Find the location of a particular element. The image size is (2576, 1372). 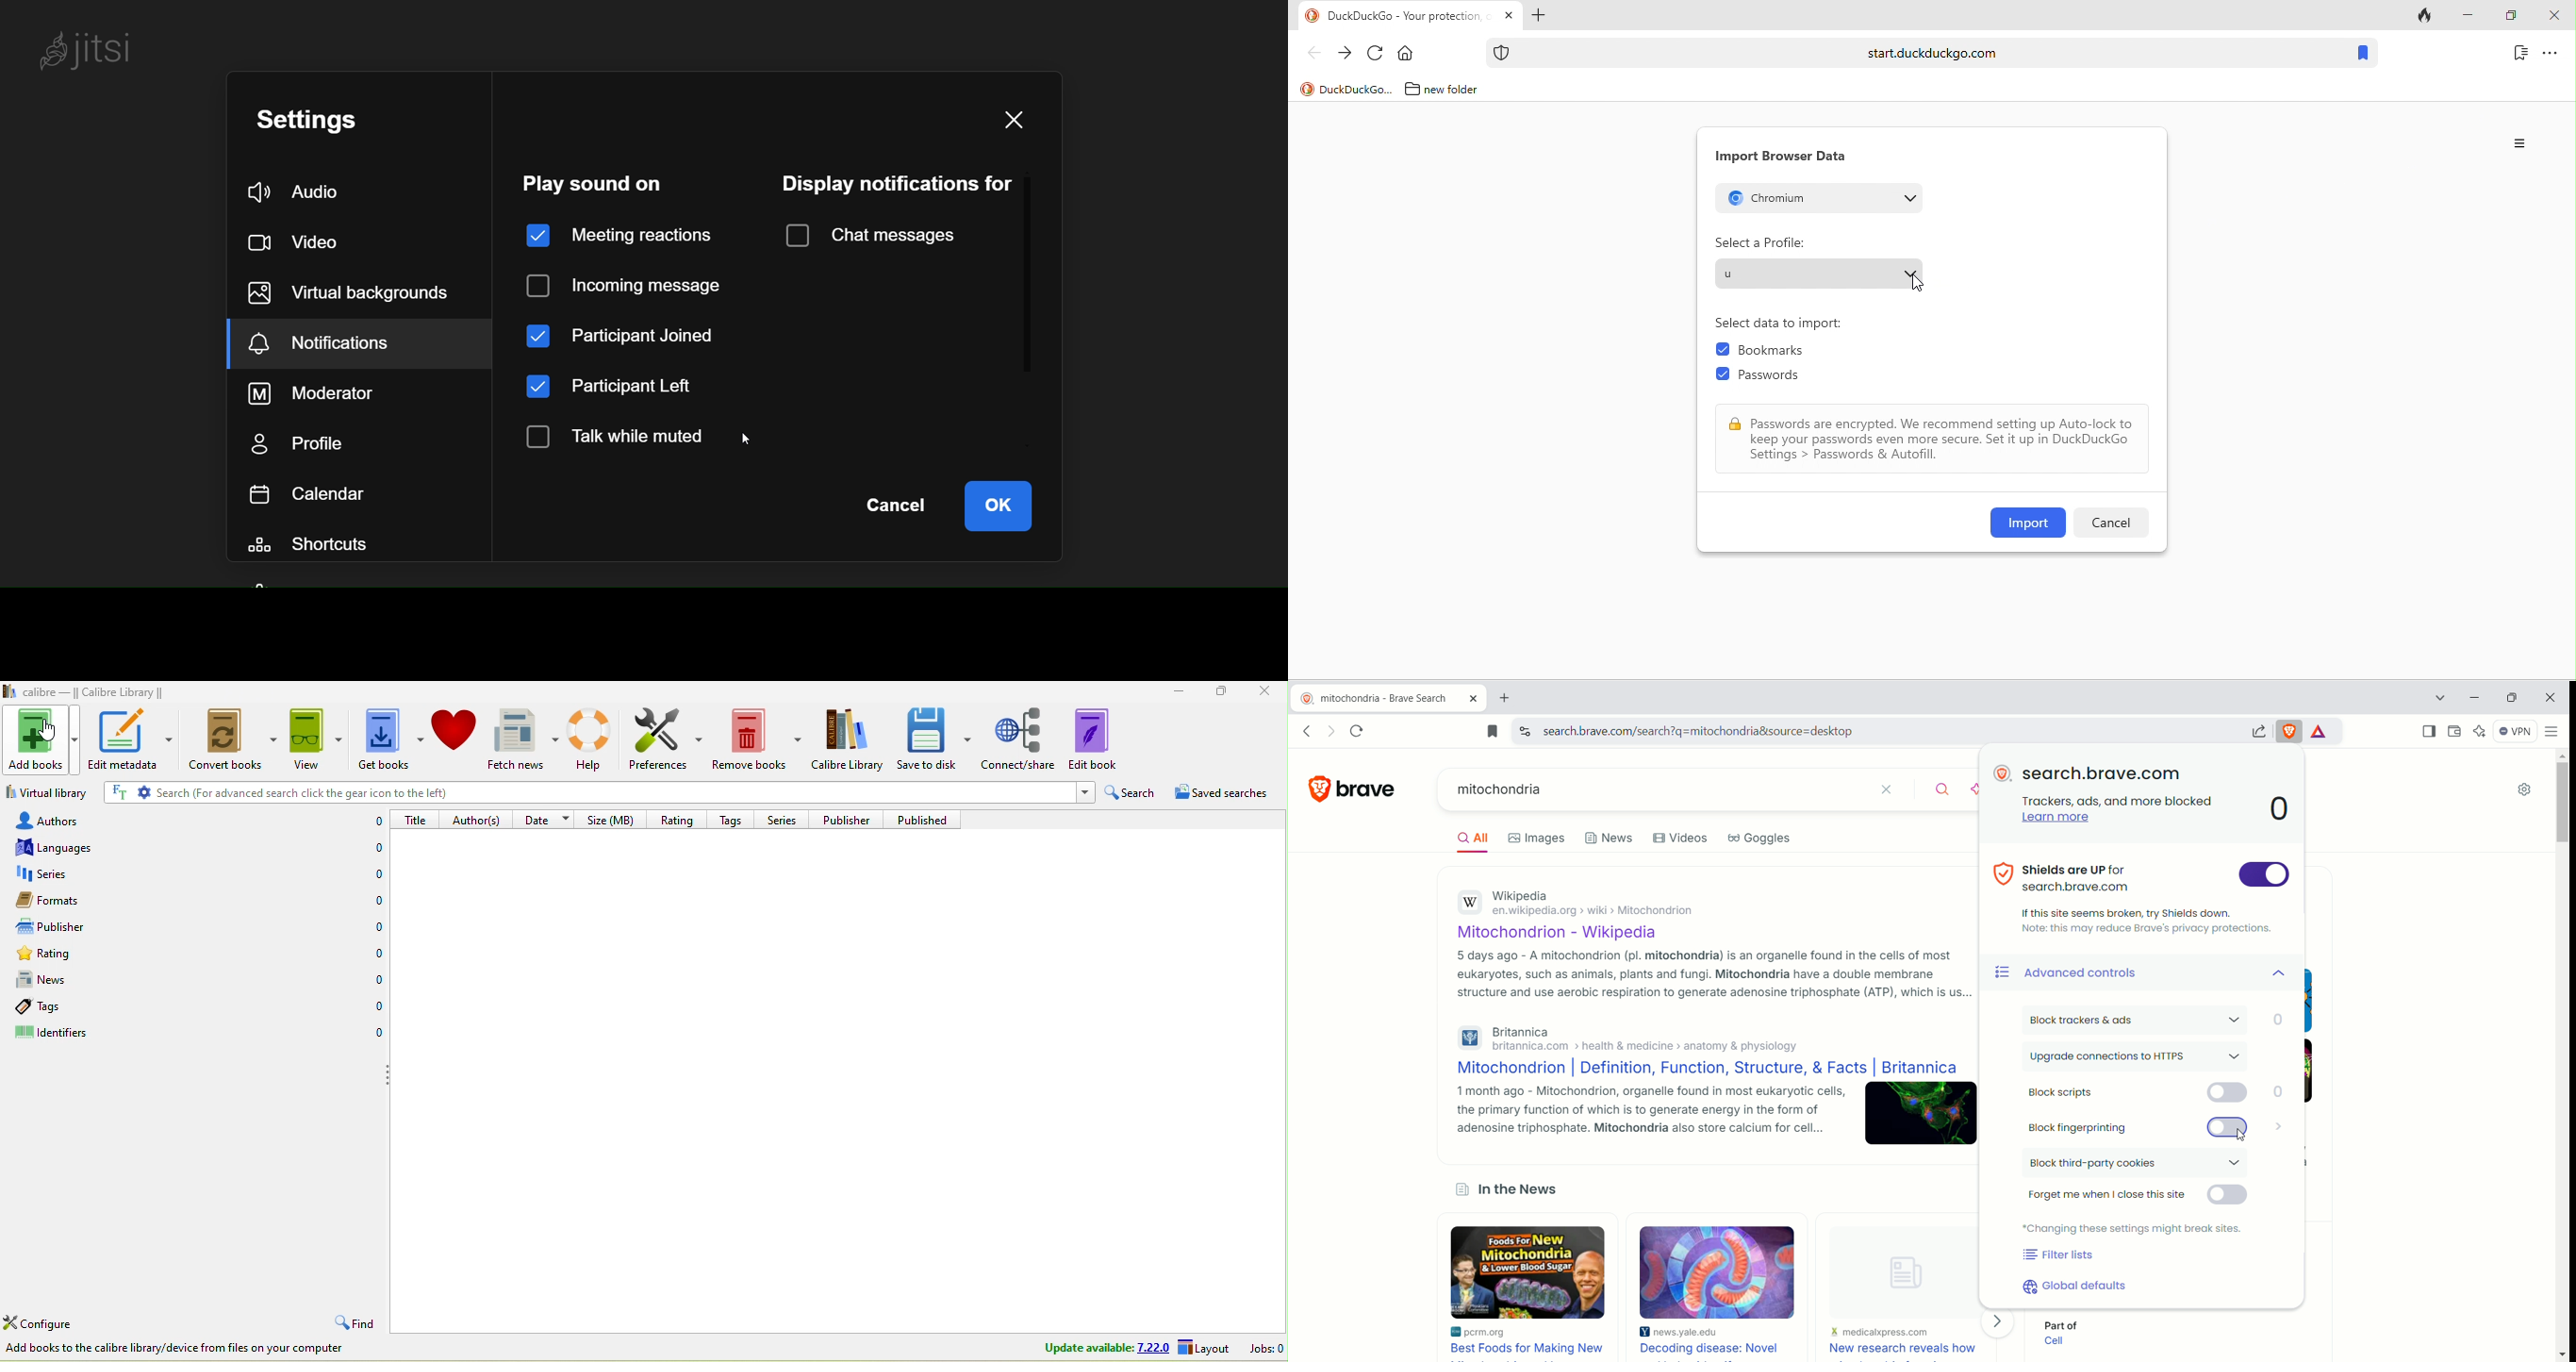

close tab is located at coordinates (1509, 16).